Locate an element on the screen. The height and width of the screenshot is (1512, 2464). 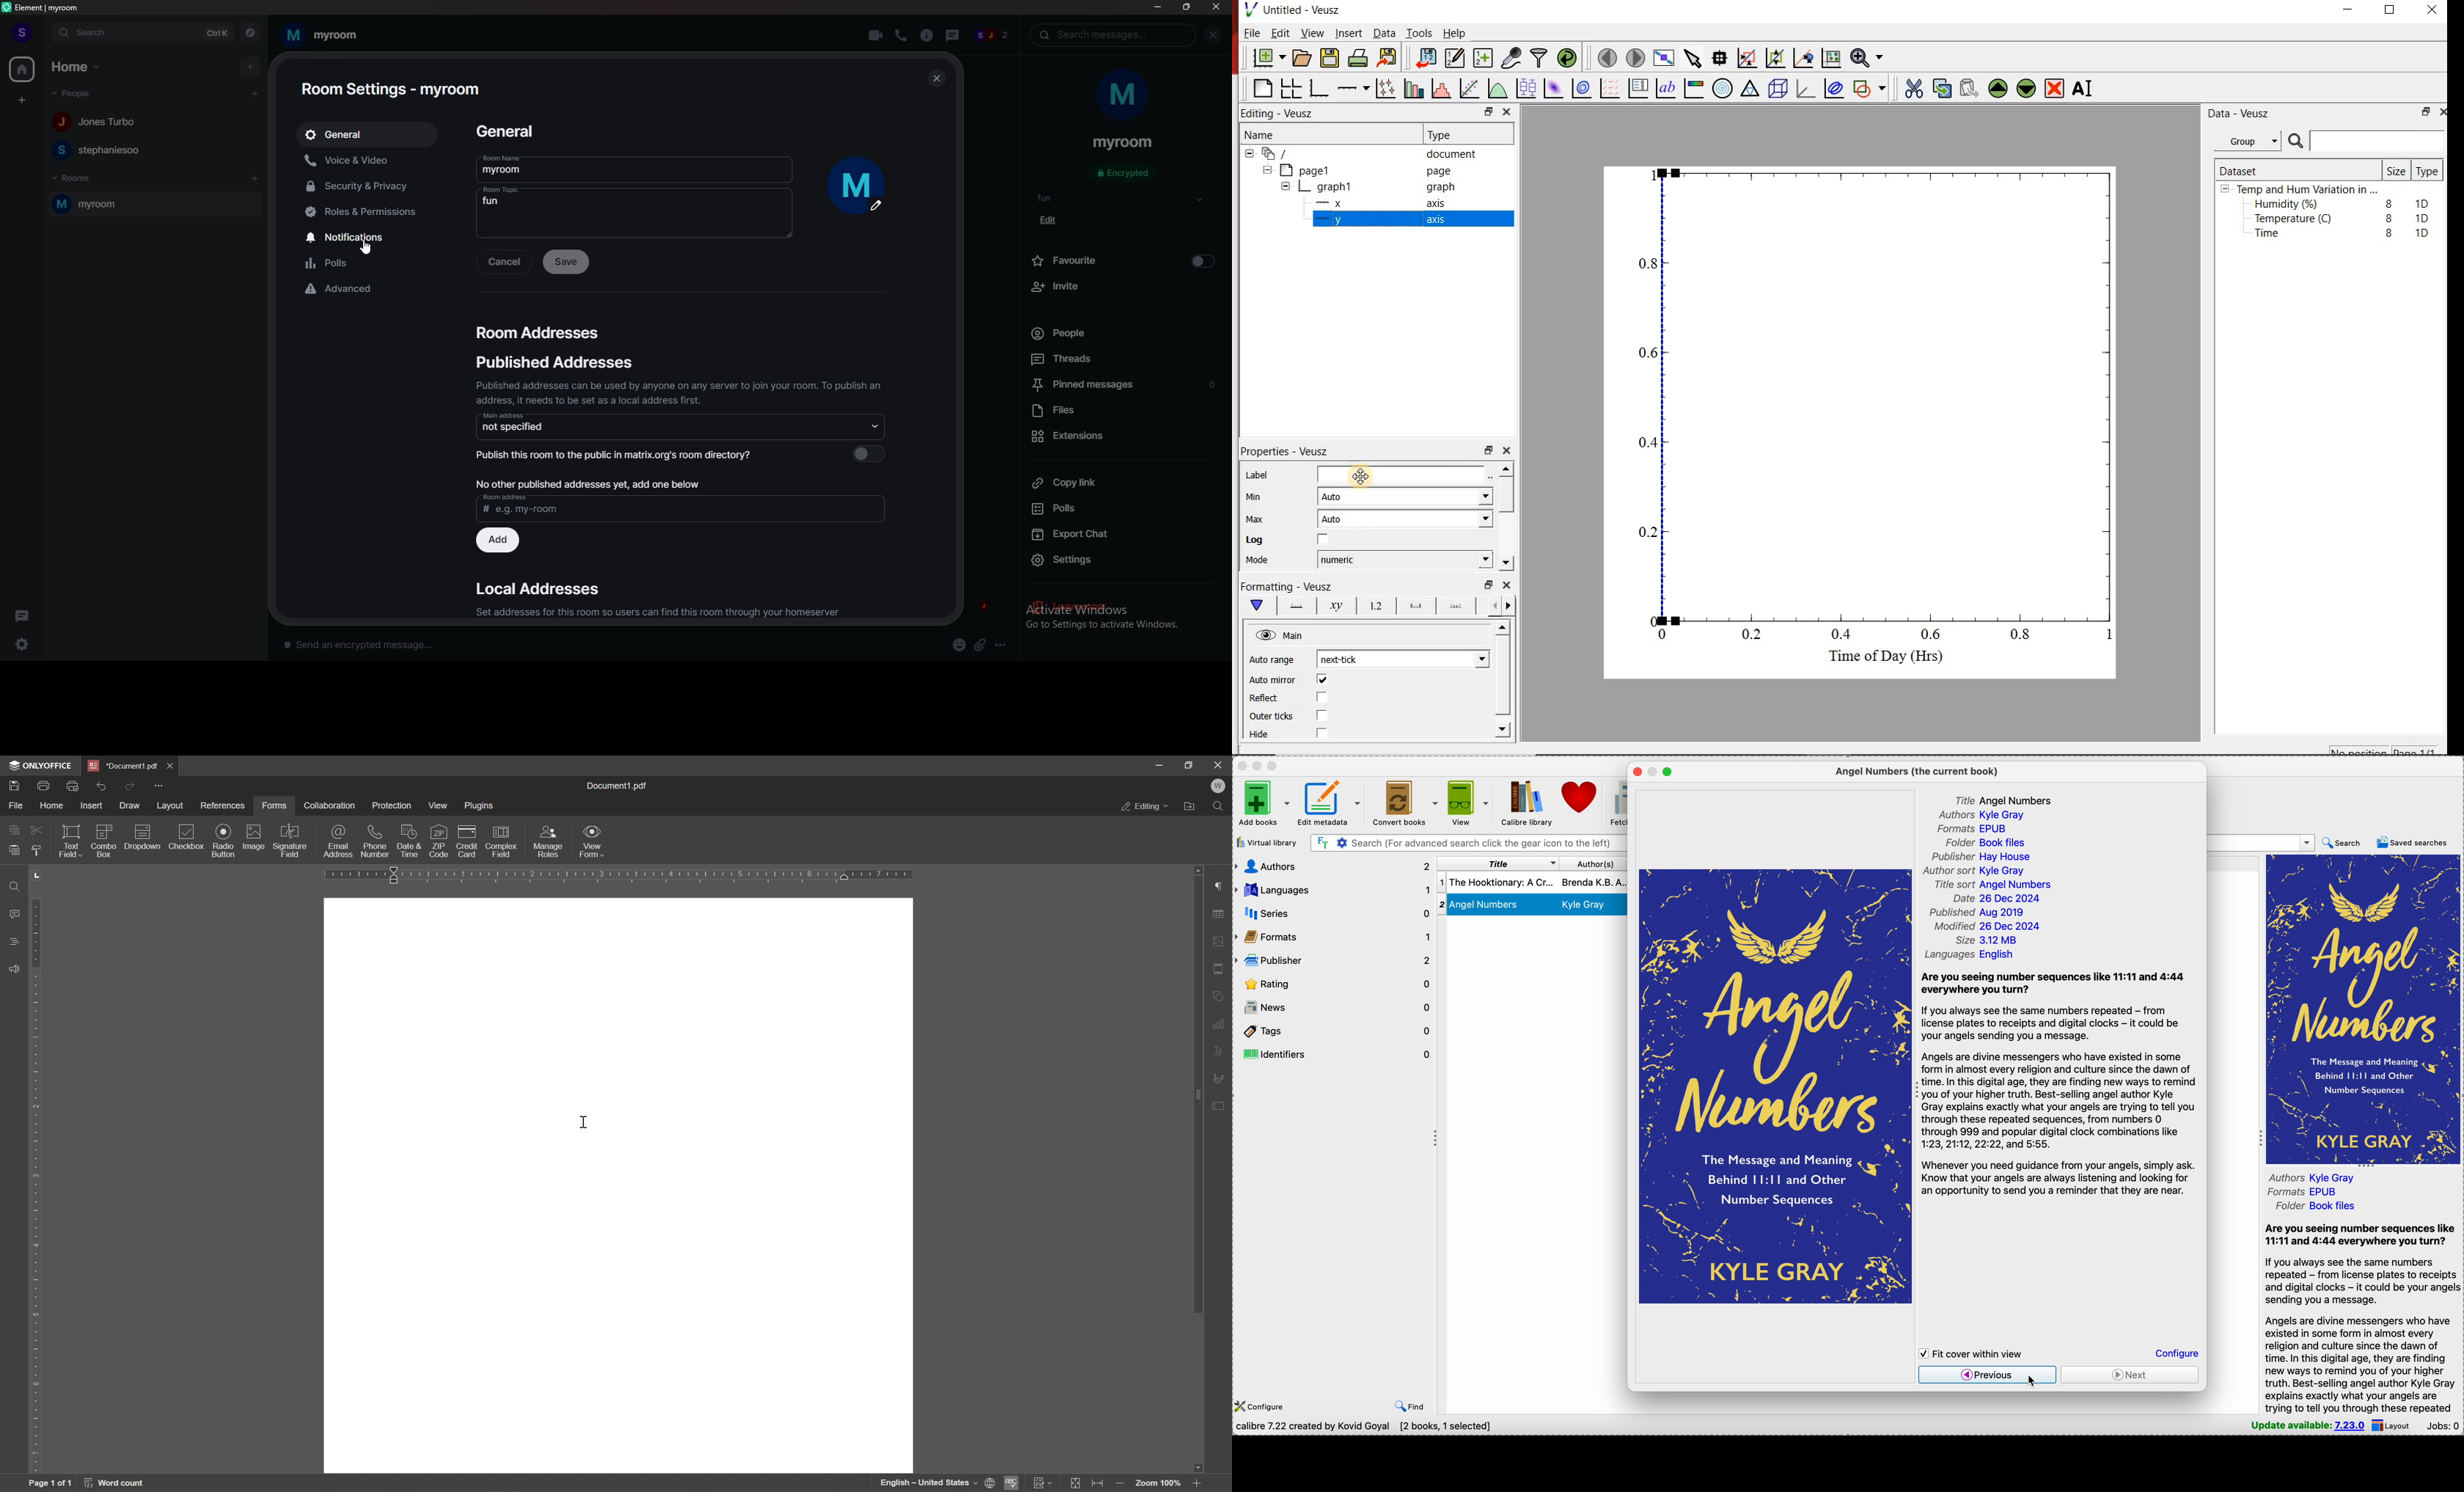
minimize popup is located at coordinates (1653, 772).